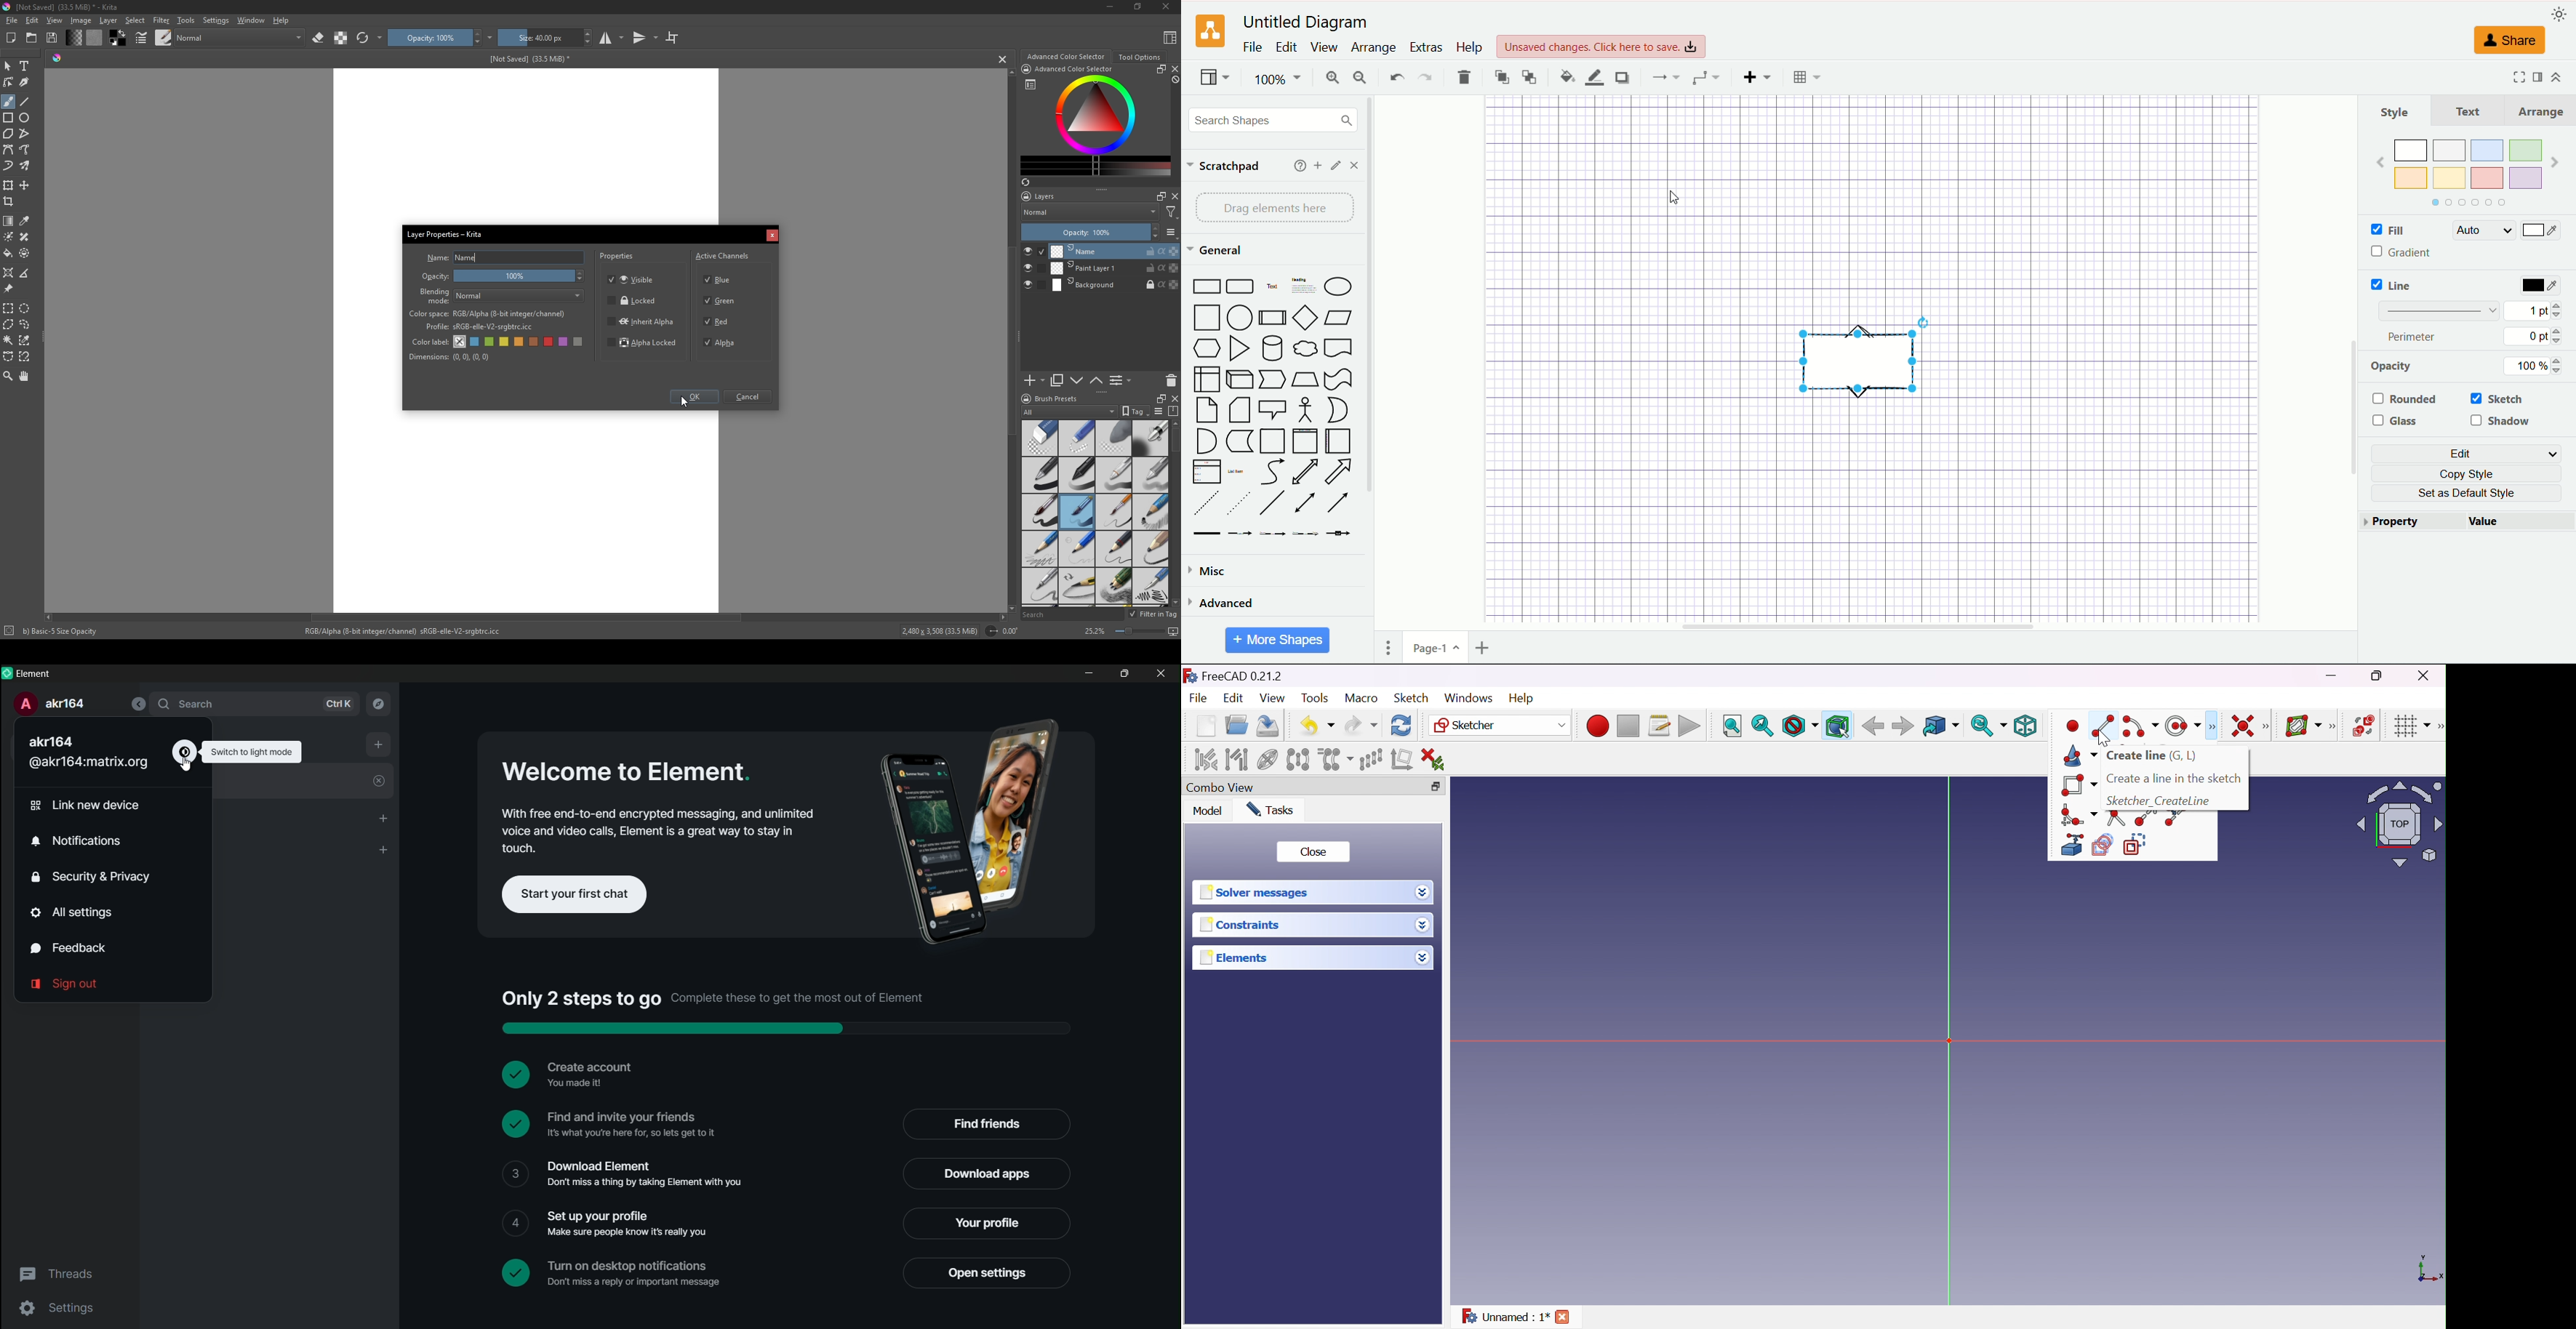  Describe the element at coordinates (186, 20) in the screenshot. I see `Tools` at that location.